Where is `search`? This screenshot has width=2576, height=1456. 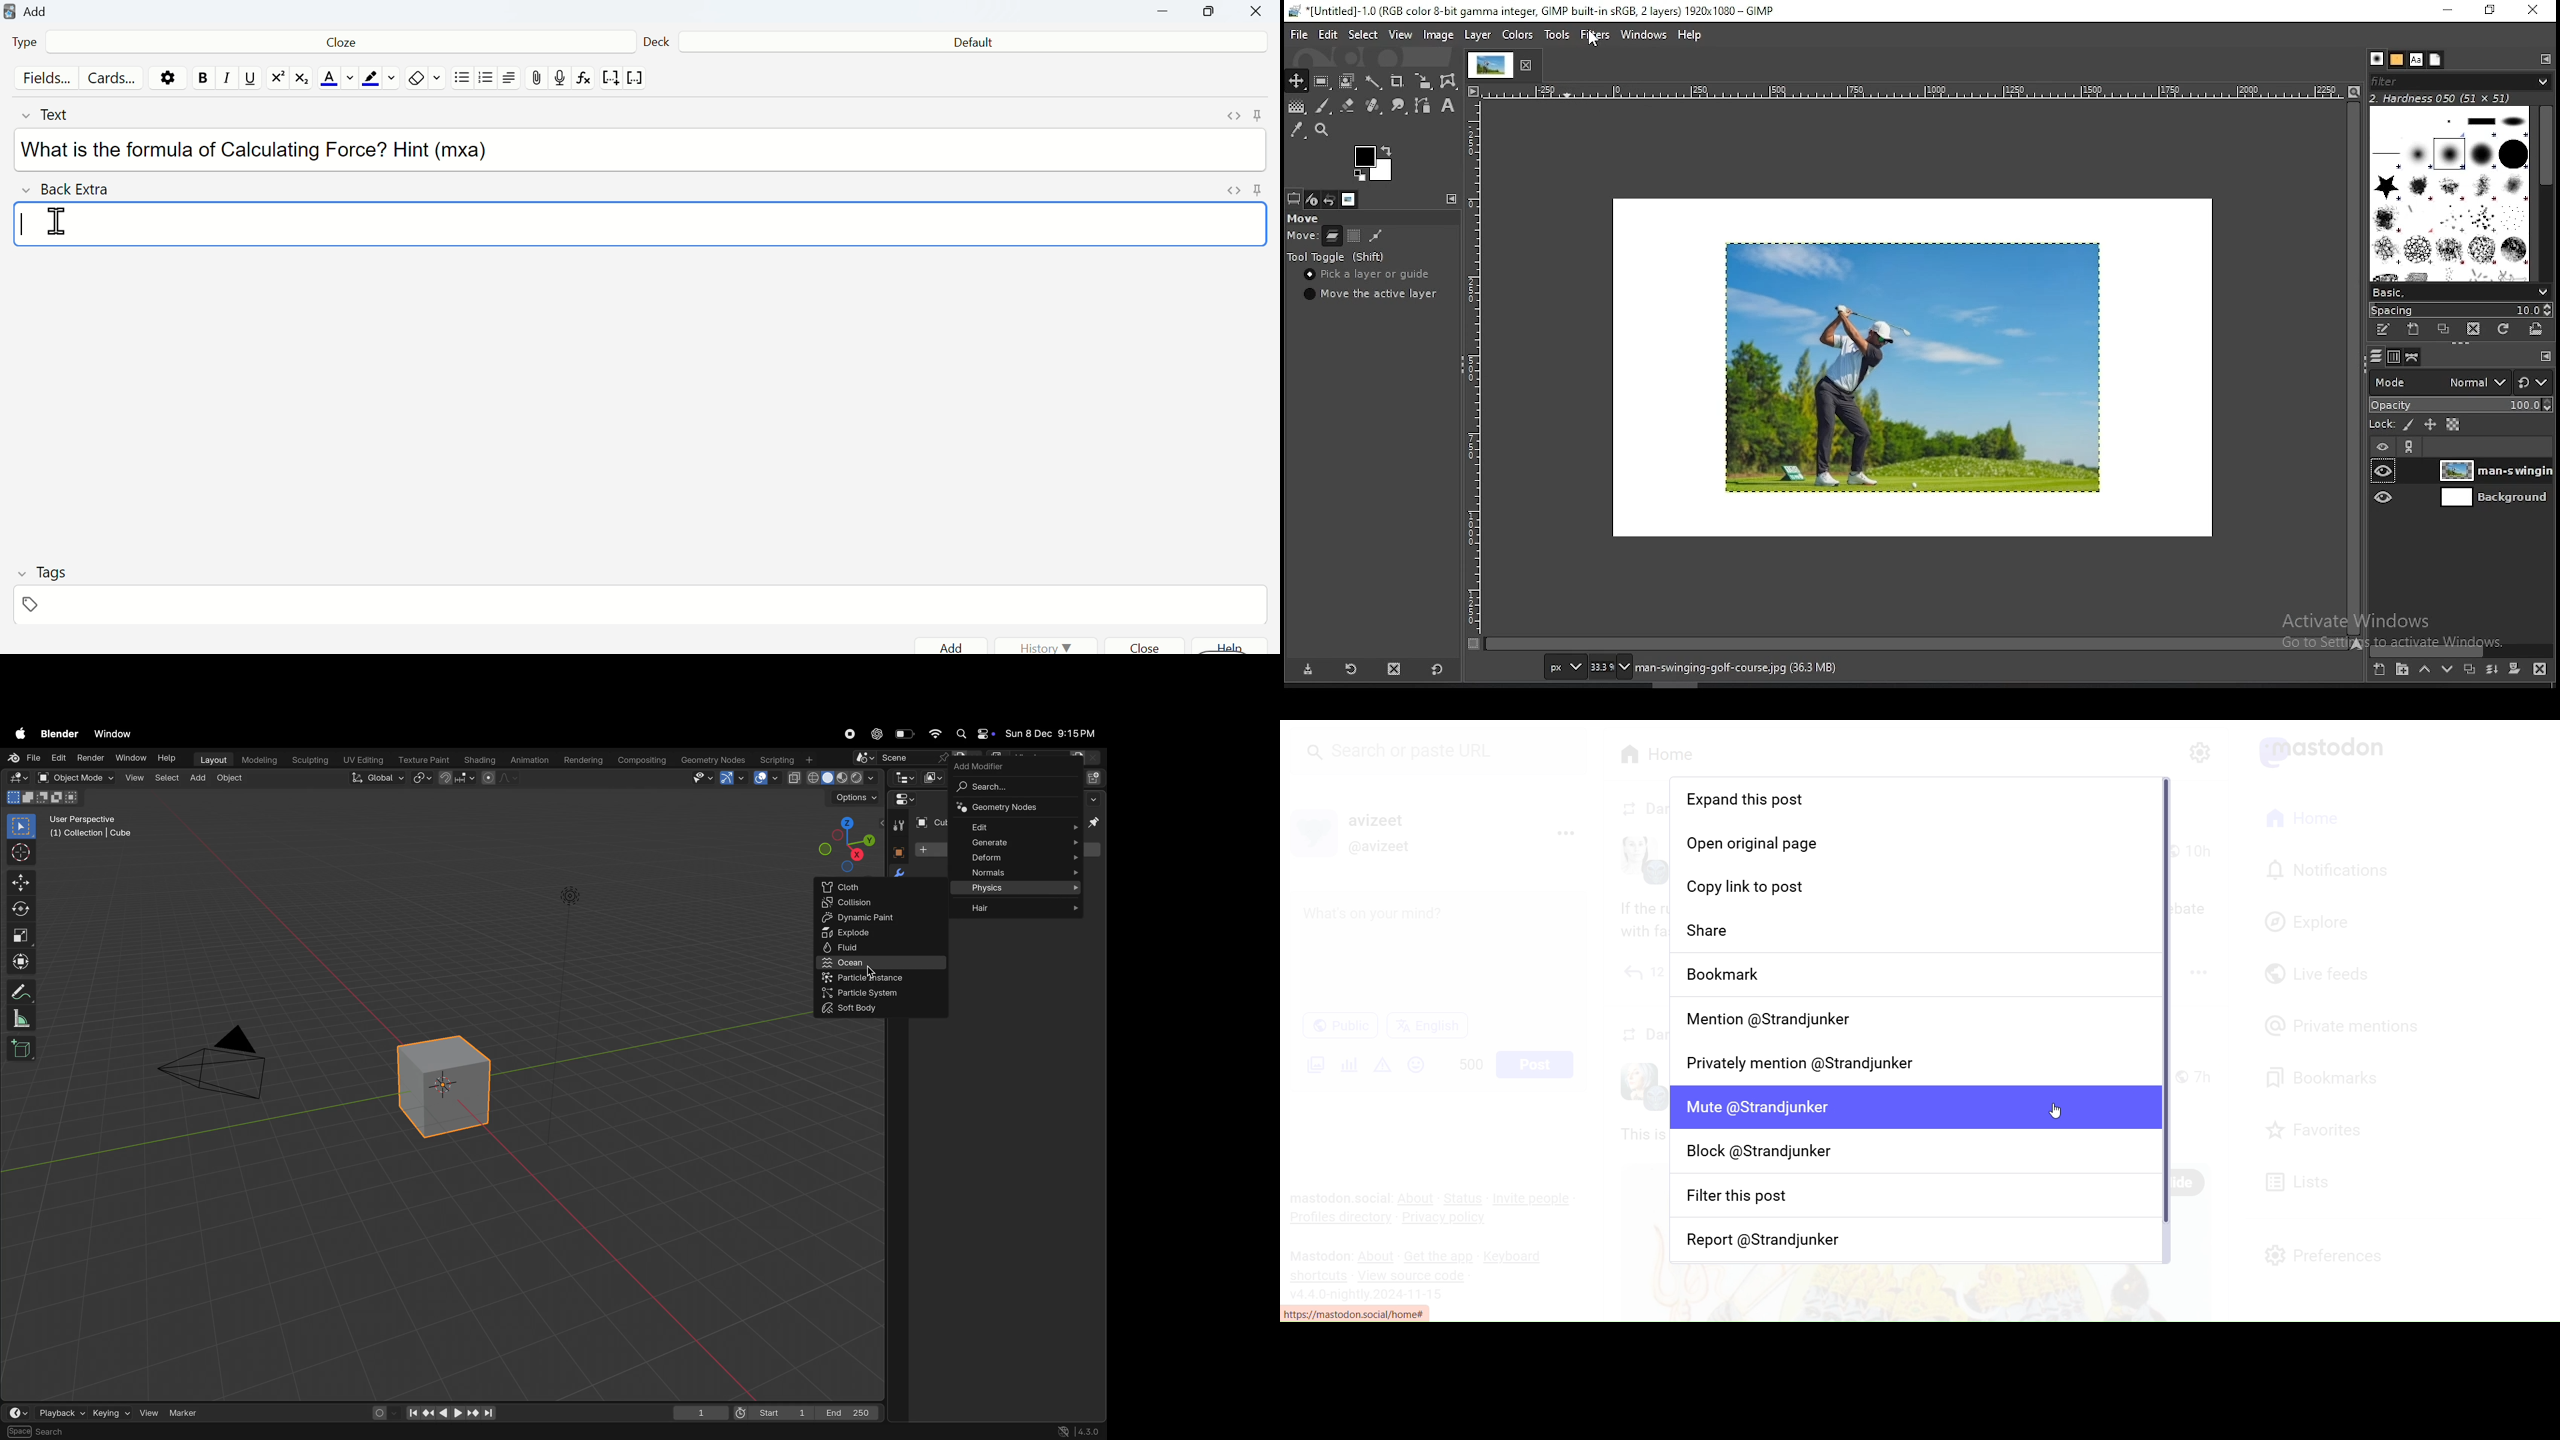 search is located at coordinates (1011, 787).